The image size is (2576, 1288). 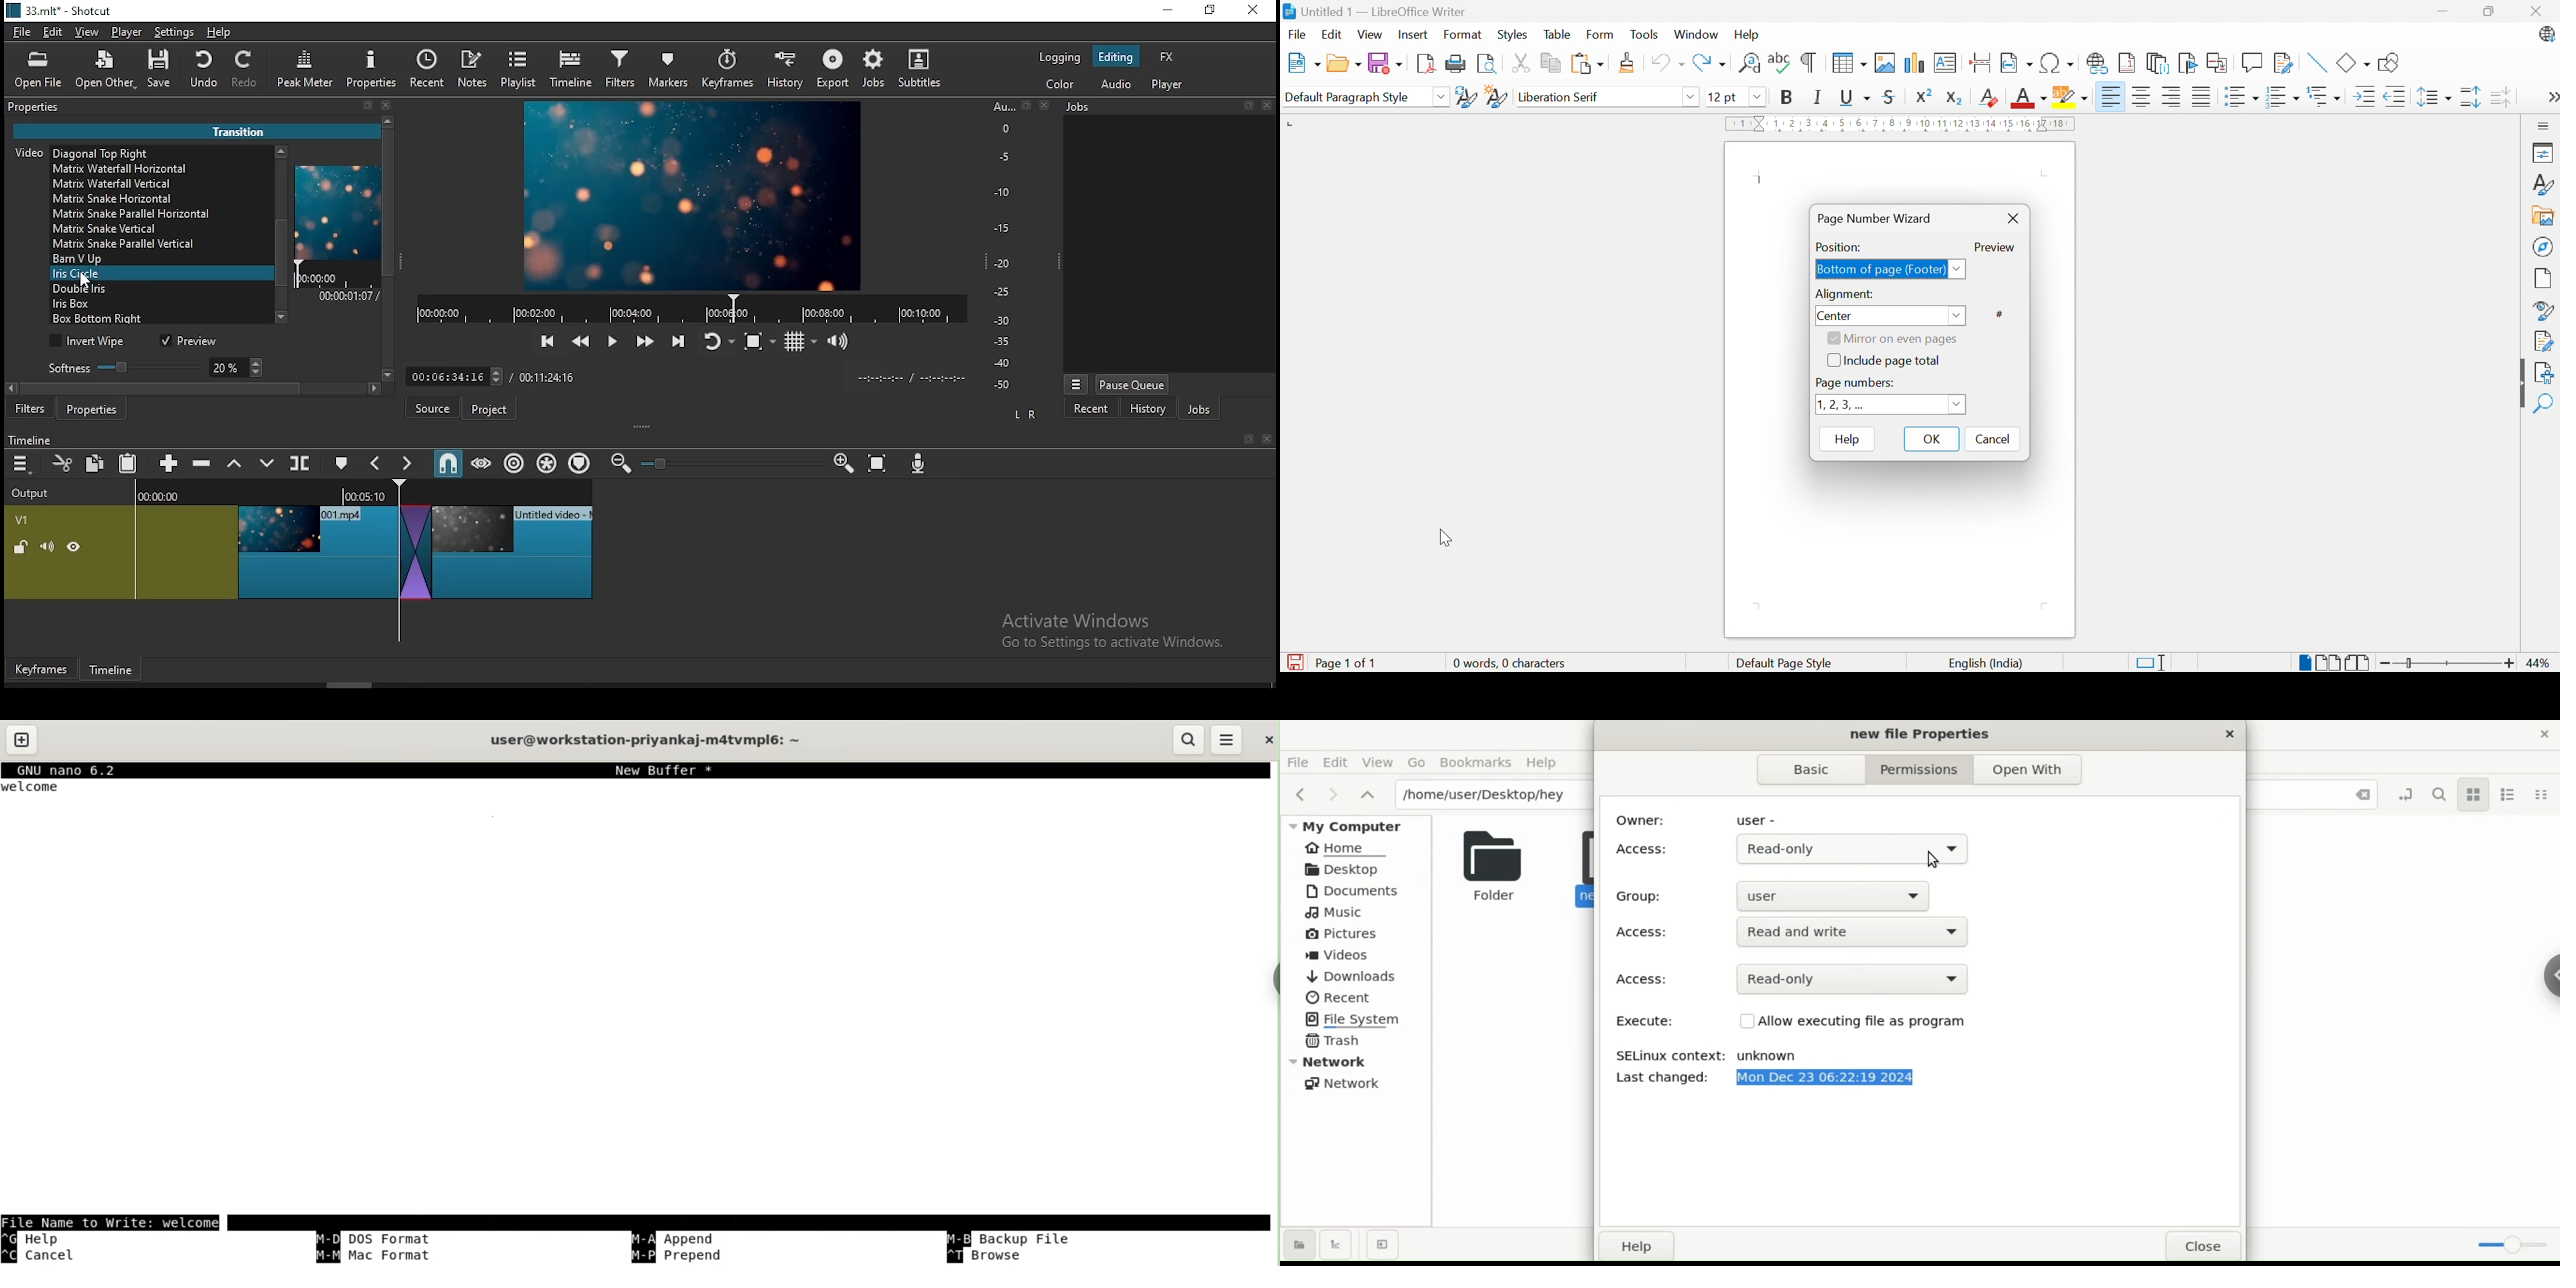 I want to click on Insert special characters, so click(x=2056, y=63).